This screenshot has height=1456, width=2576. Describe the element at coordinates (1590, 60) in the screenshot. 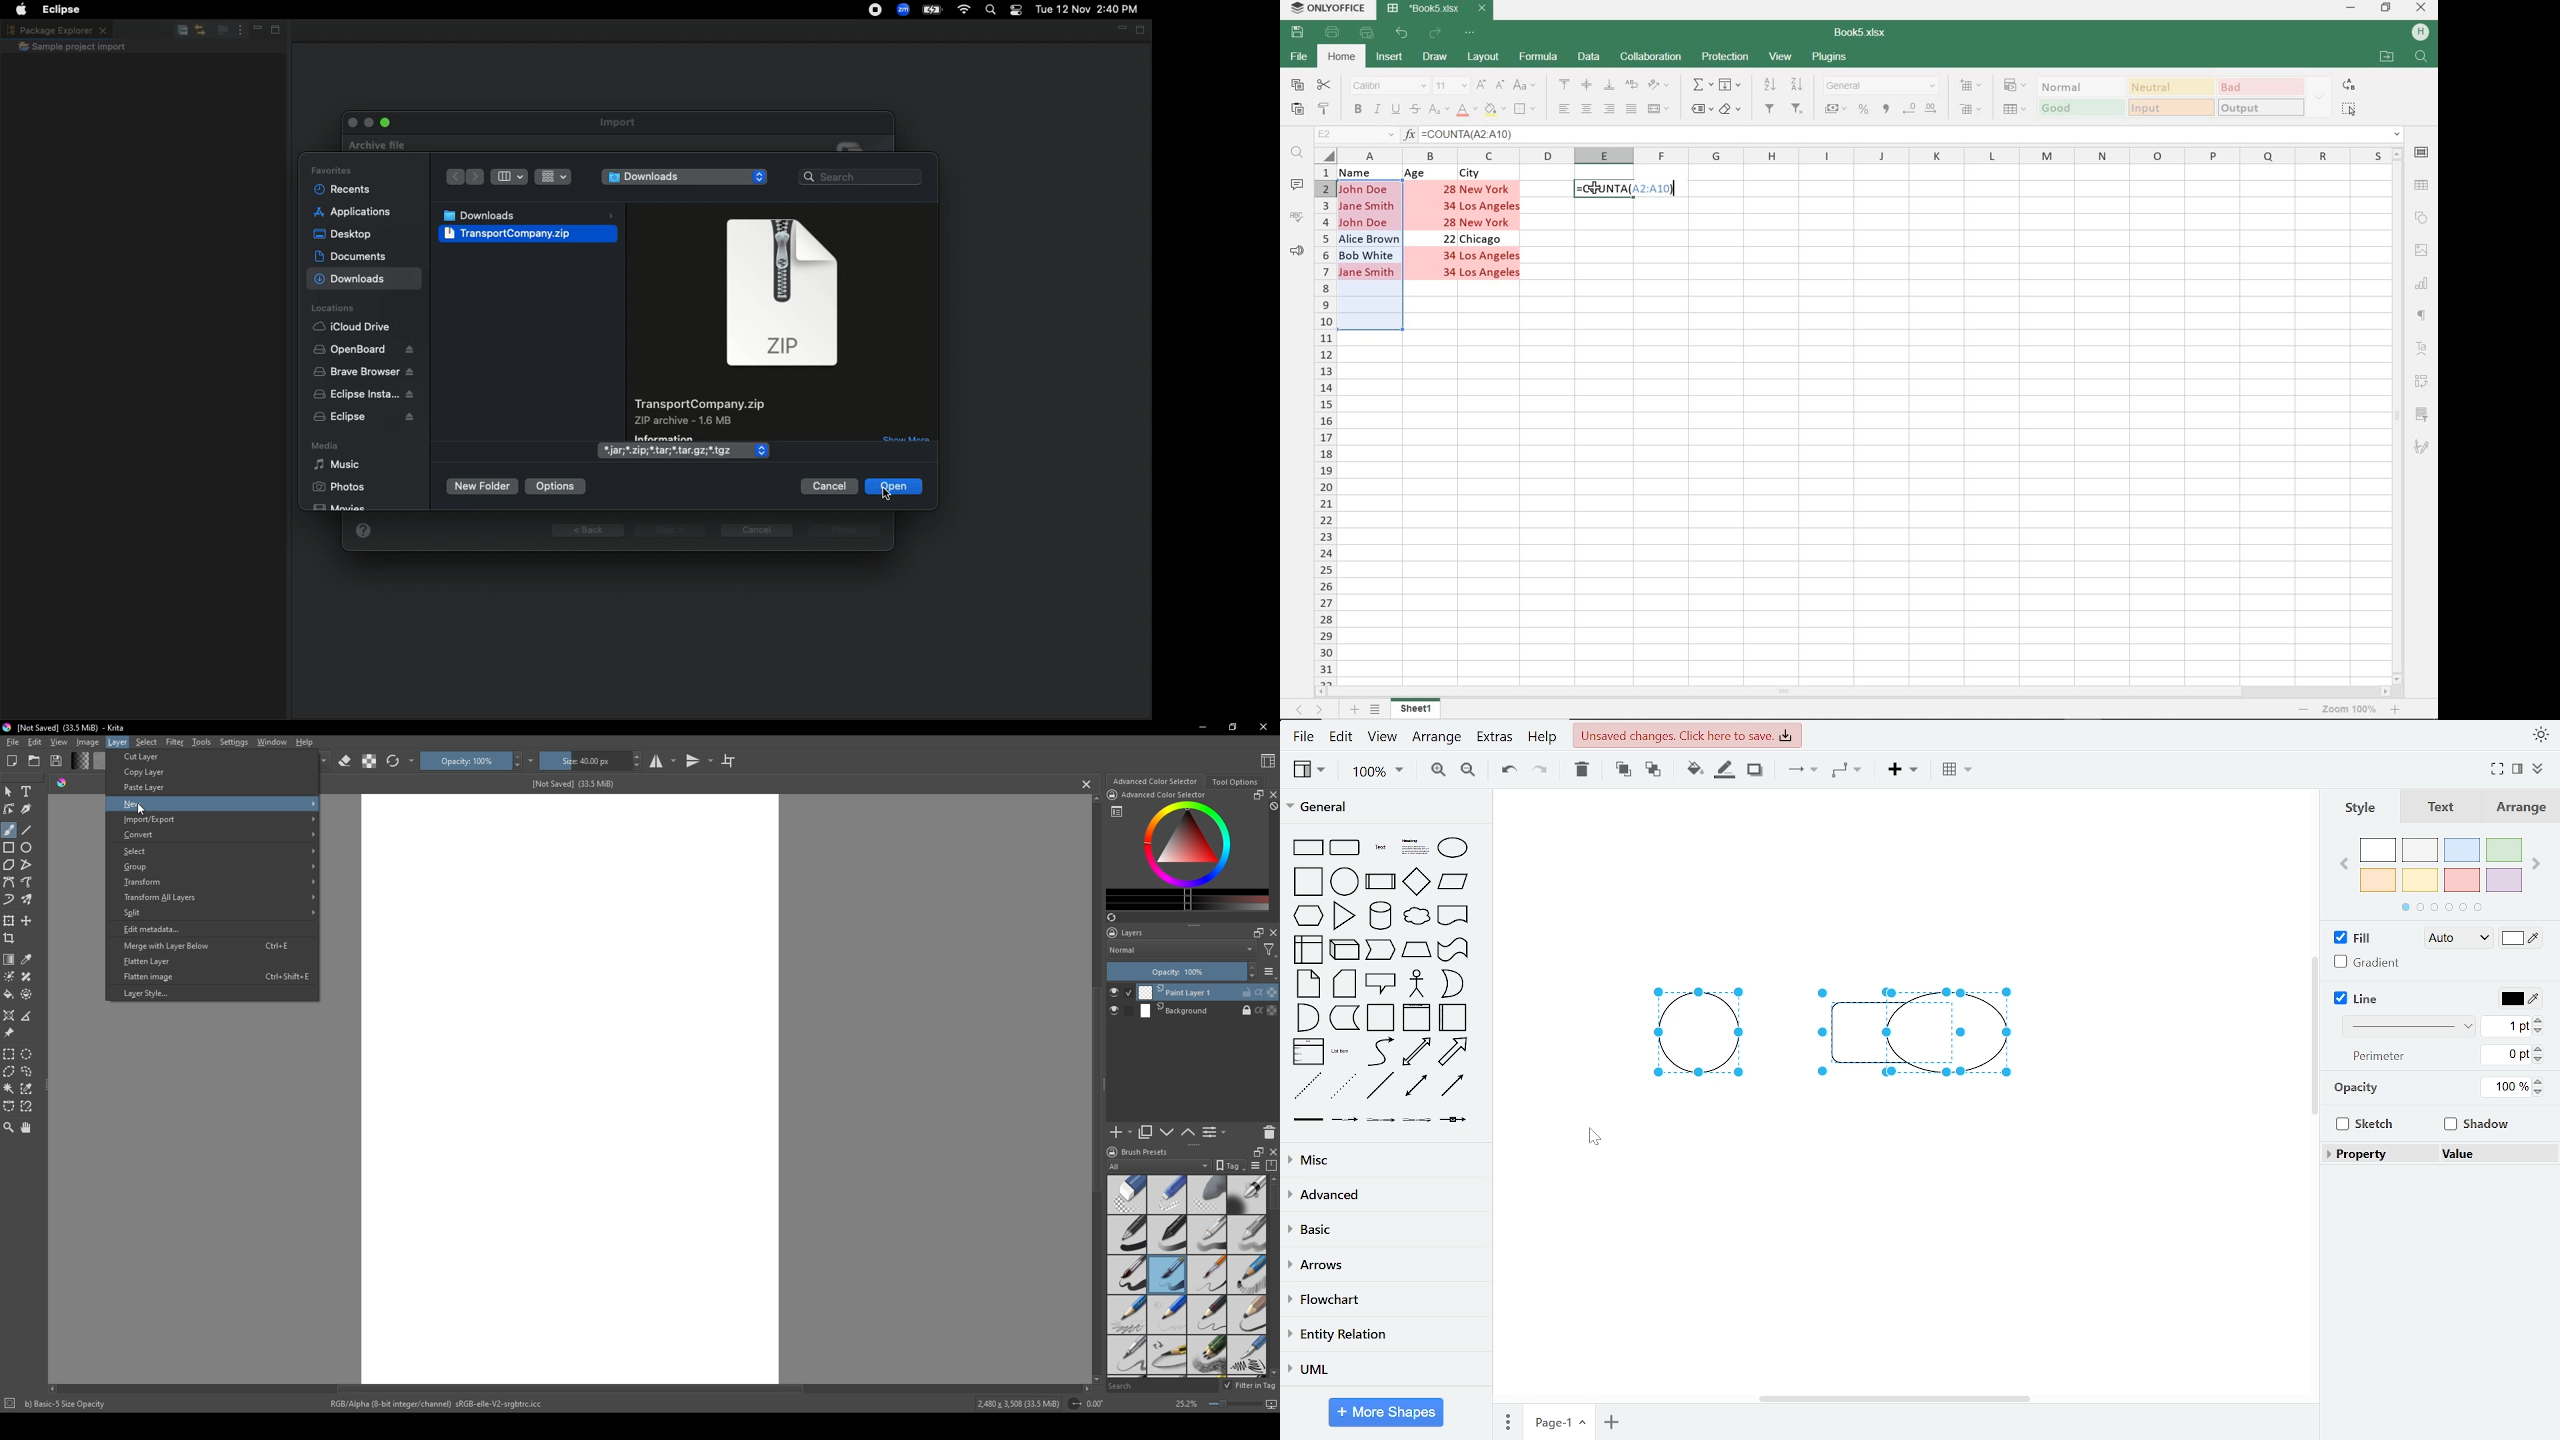

I see `DATA` at that location.